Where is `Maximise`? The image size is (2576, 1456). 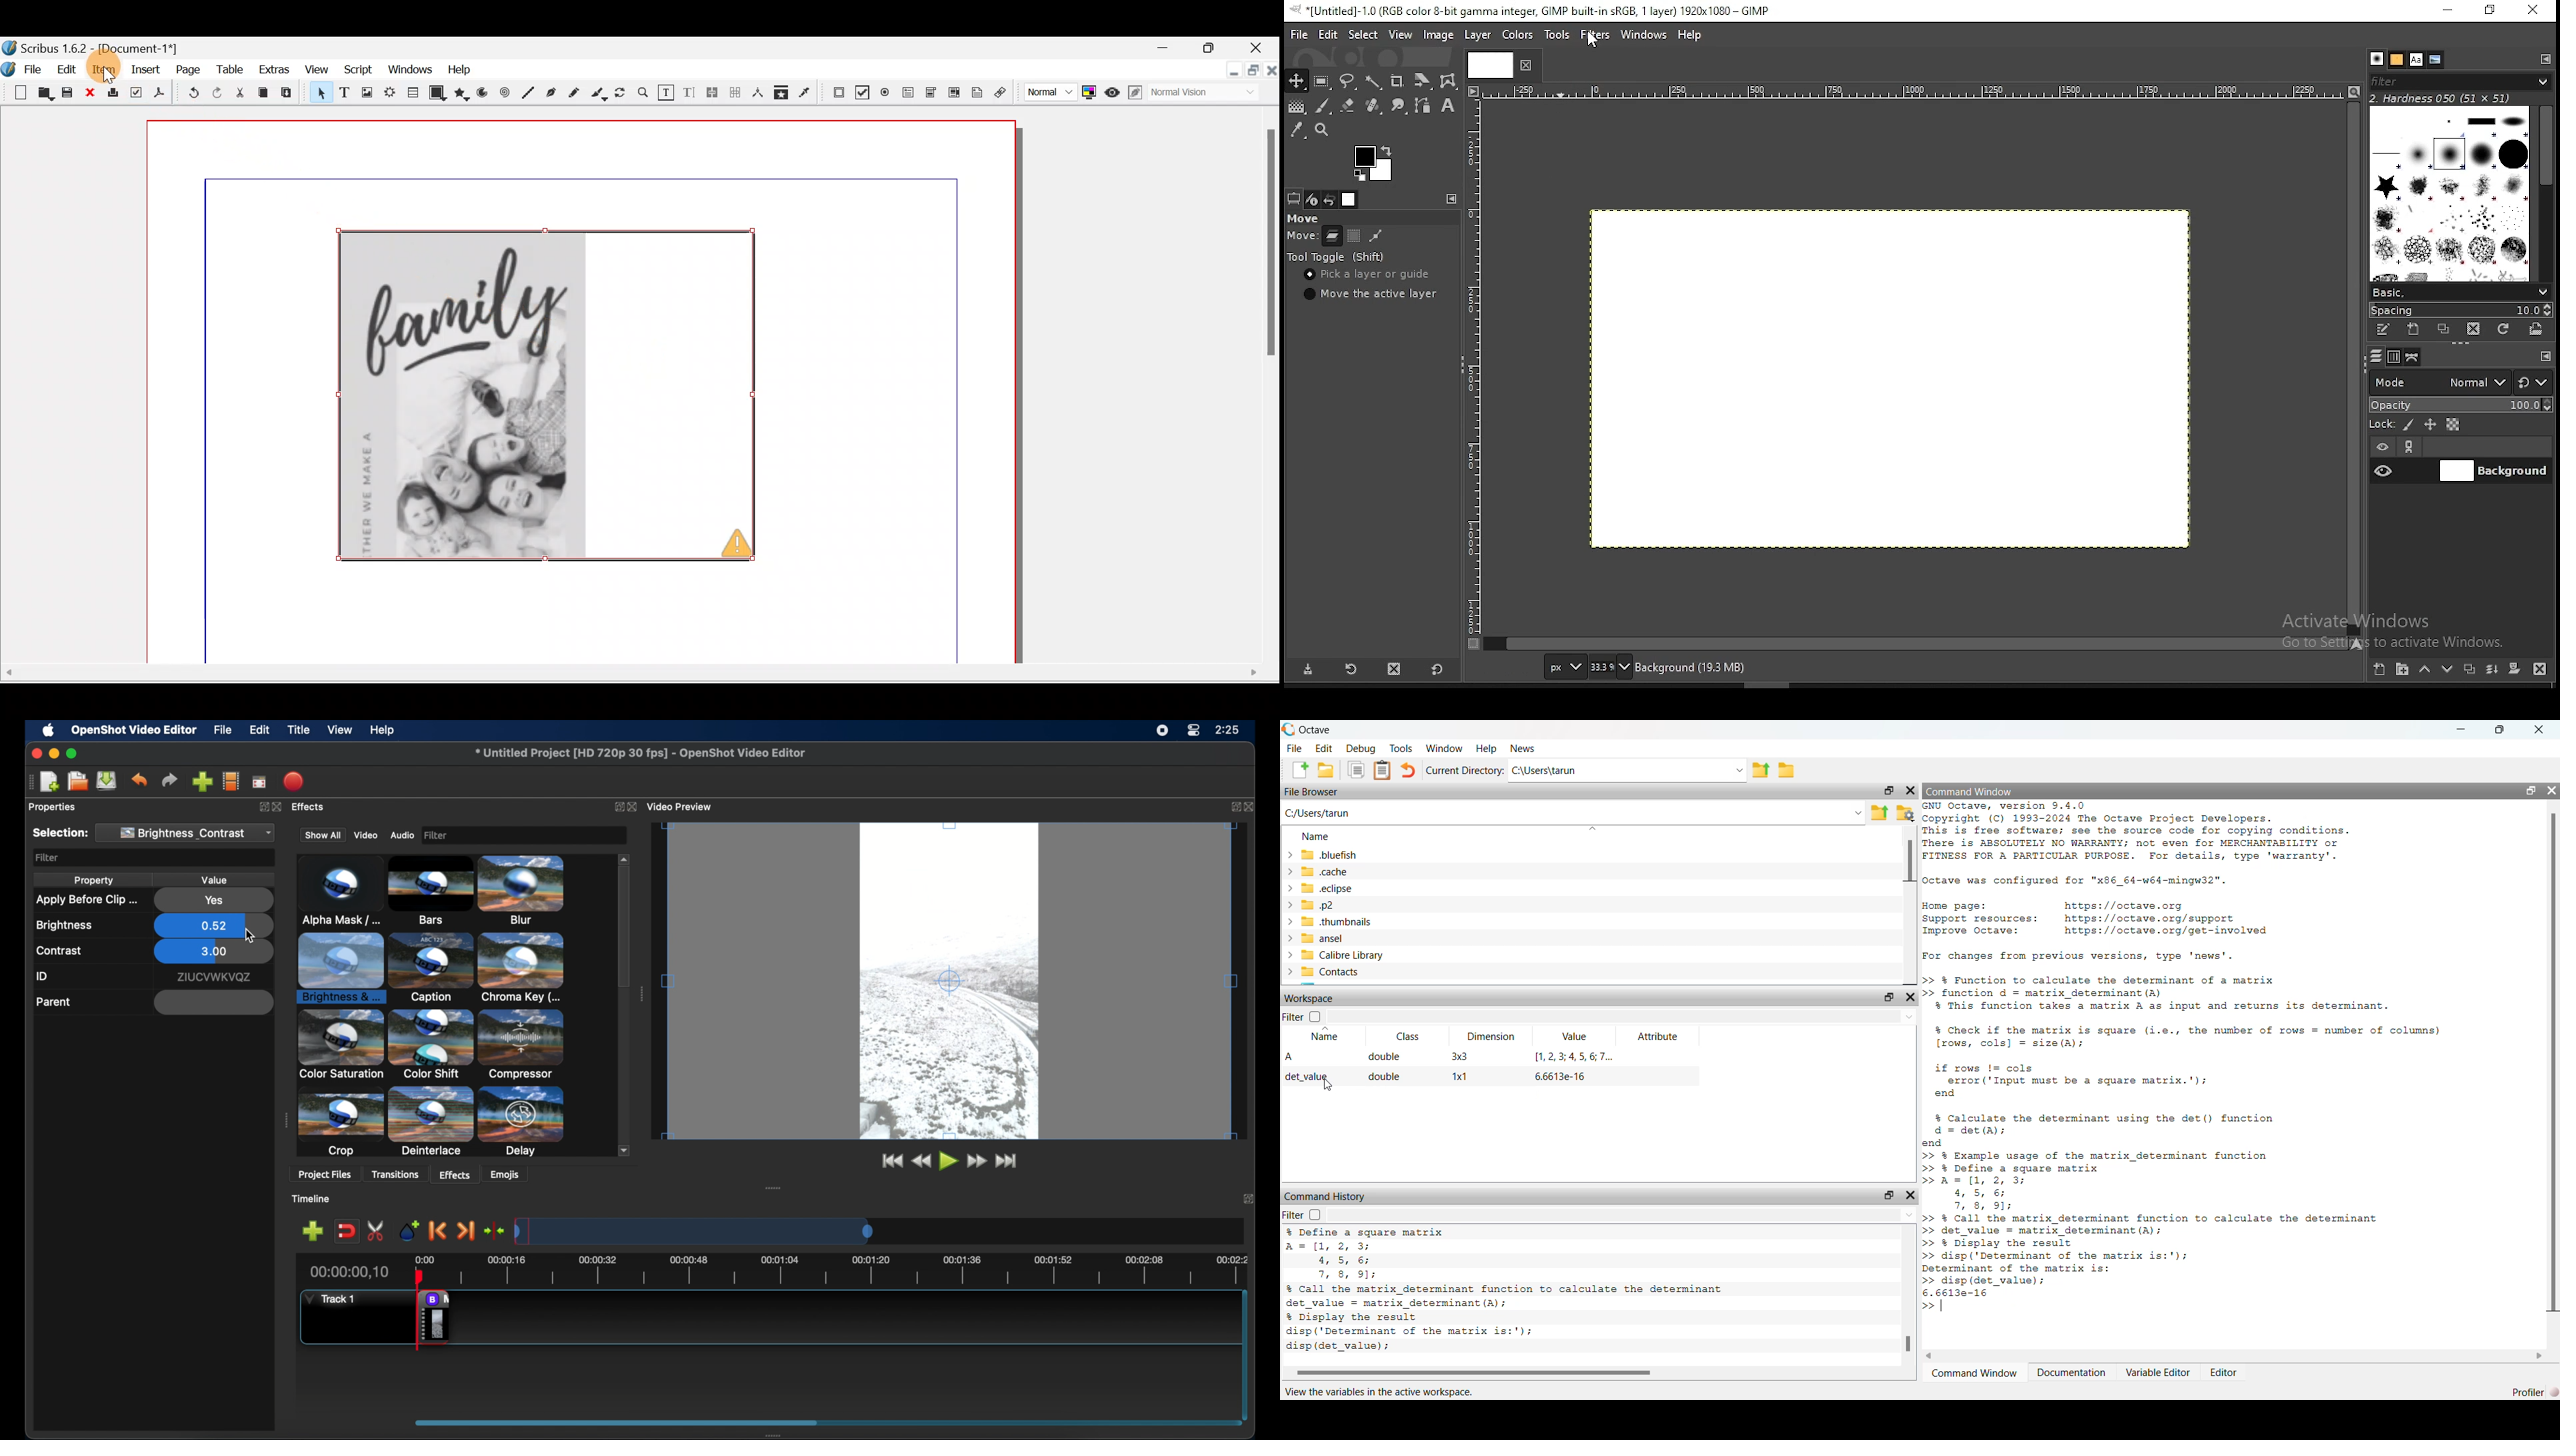 Maximise is located at coordinates (1211, 47).